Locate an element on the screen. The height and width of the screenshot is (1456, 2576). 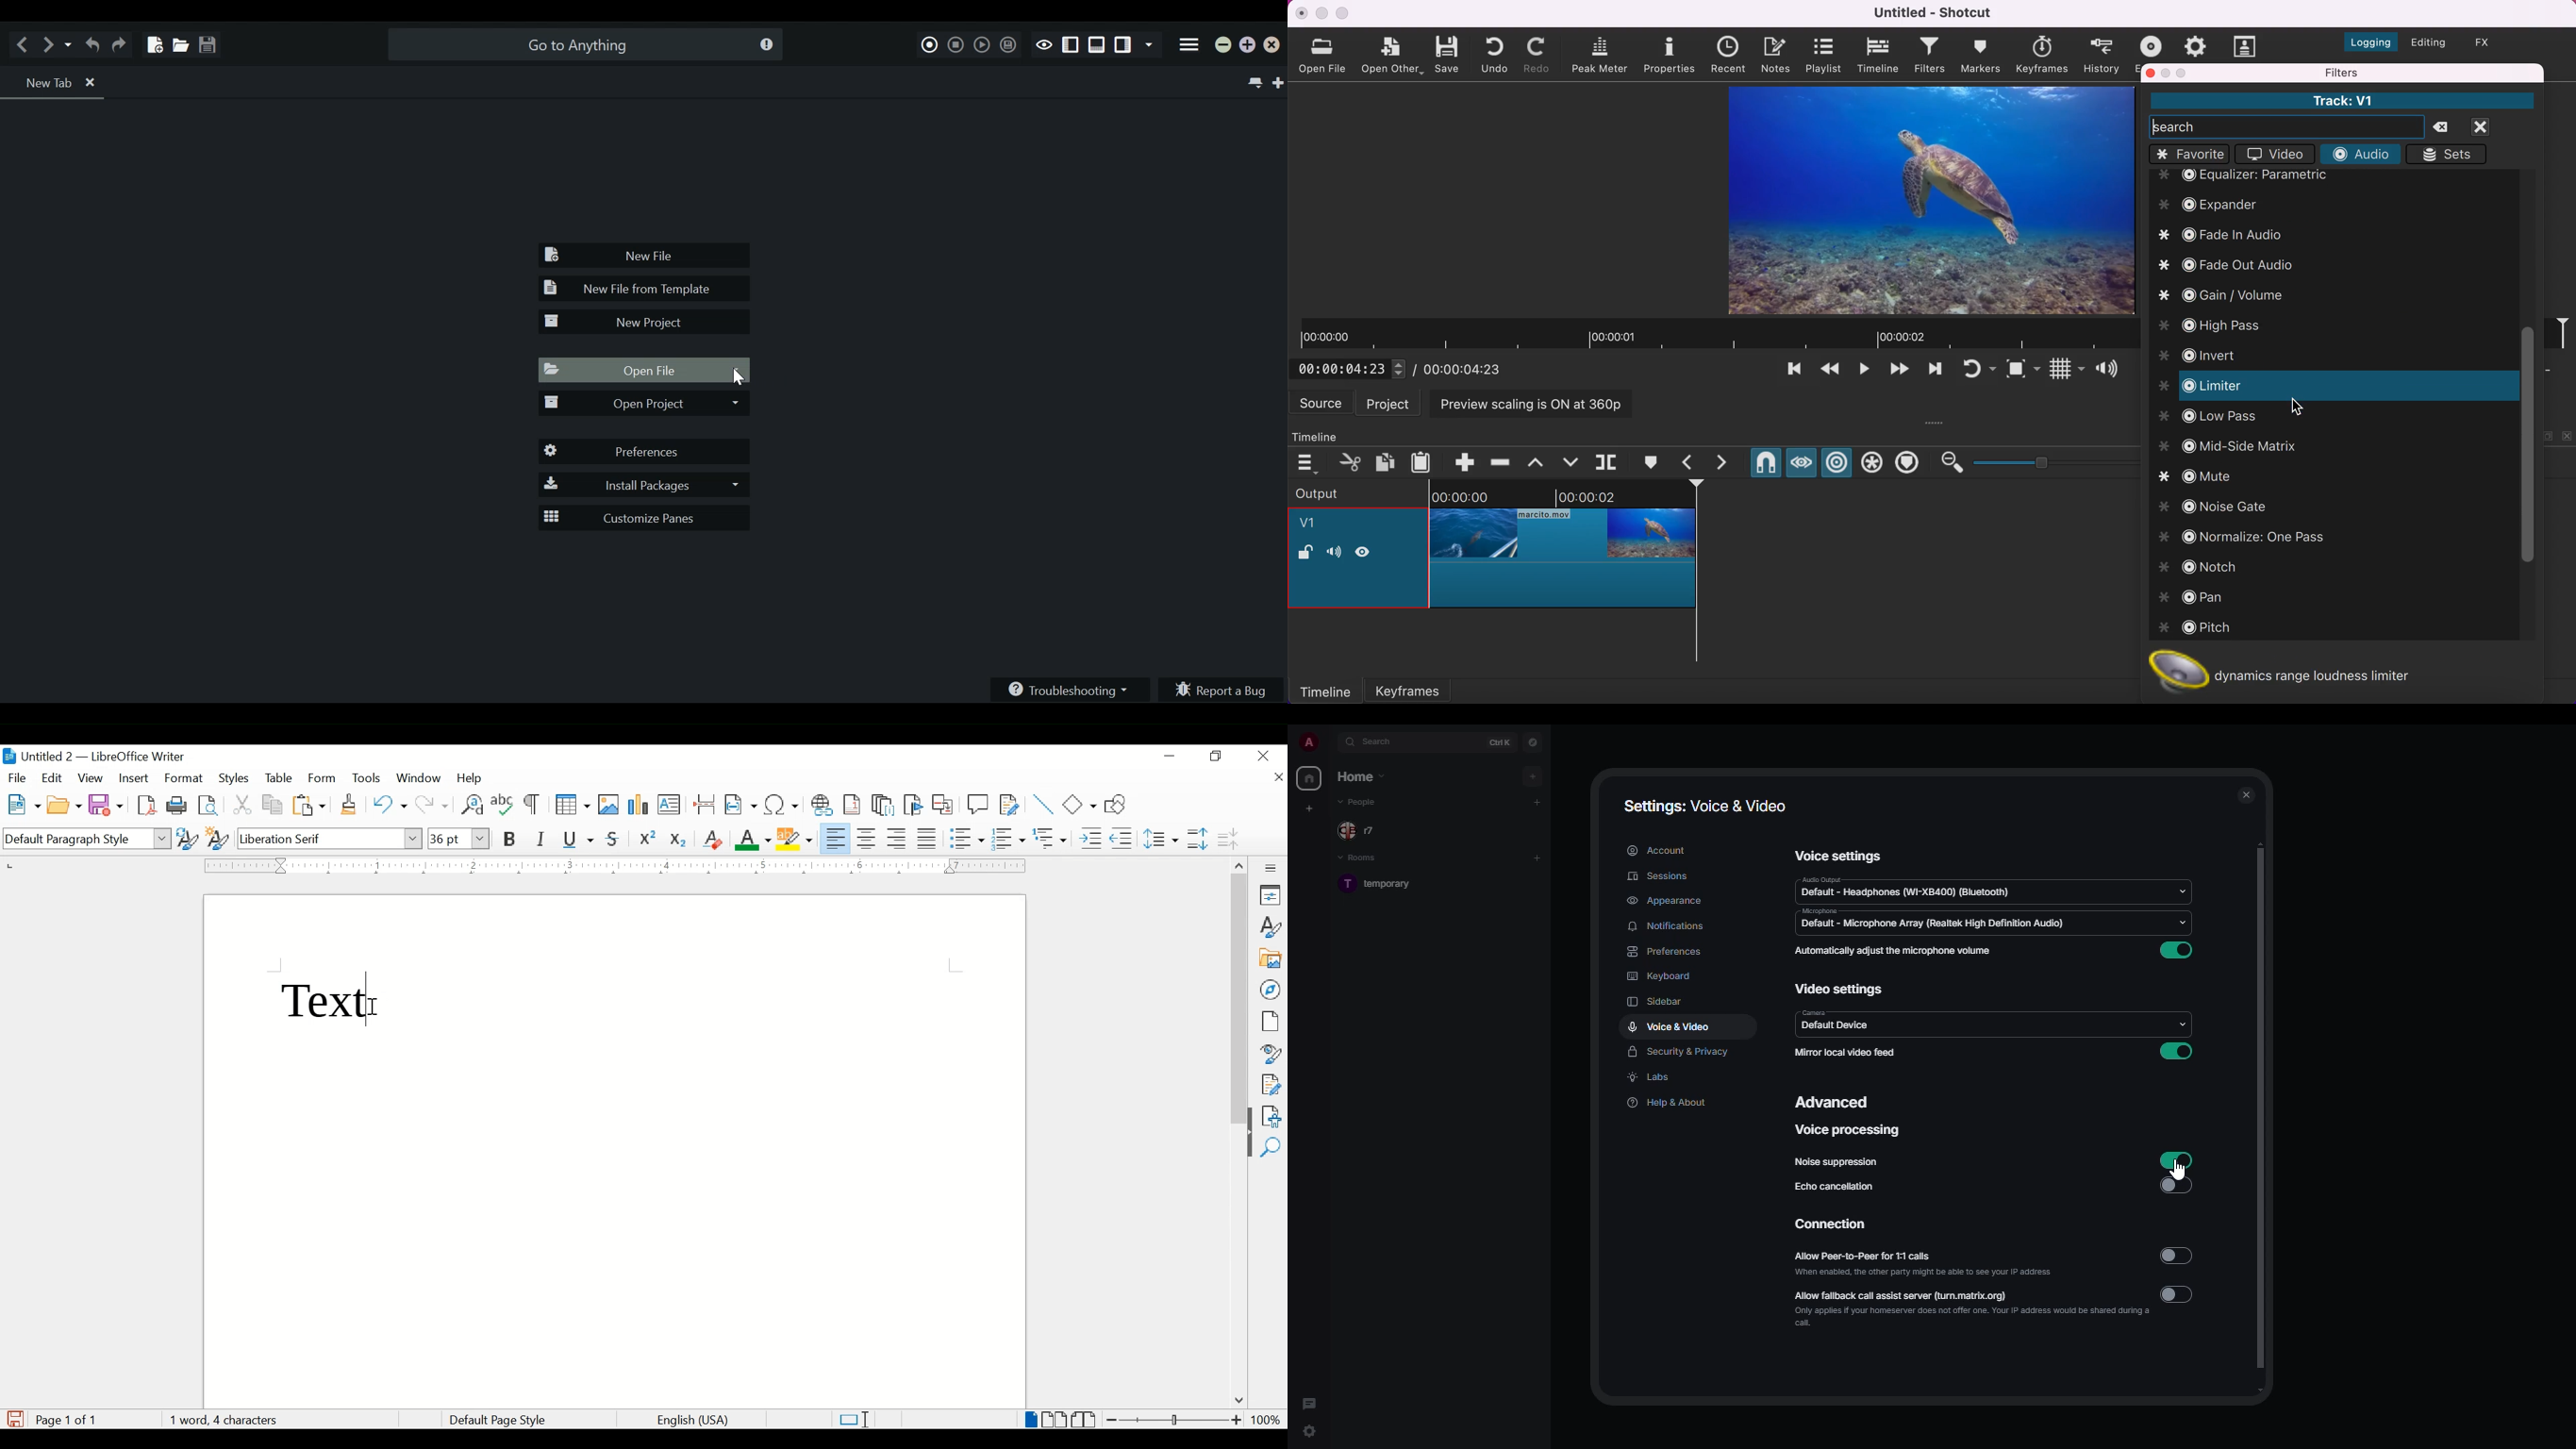
language is located at coordinates (694, 1421).